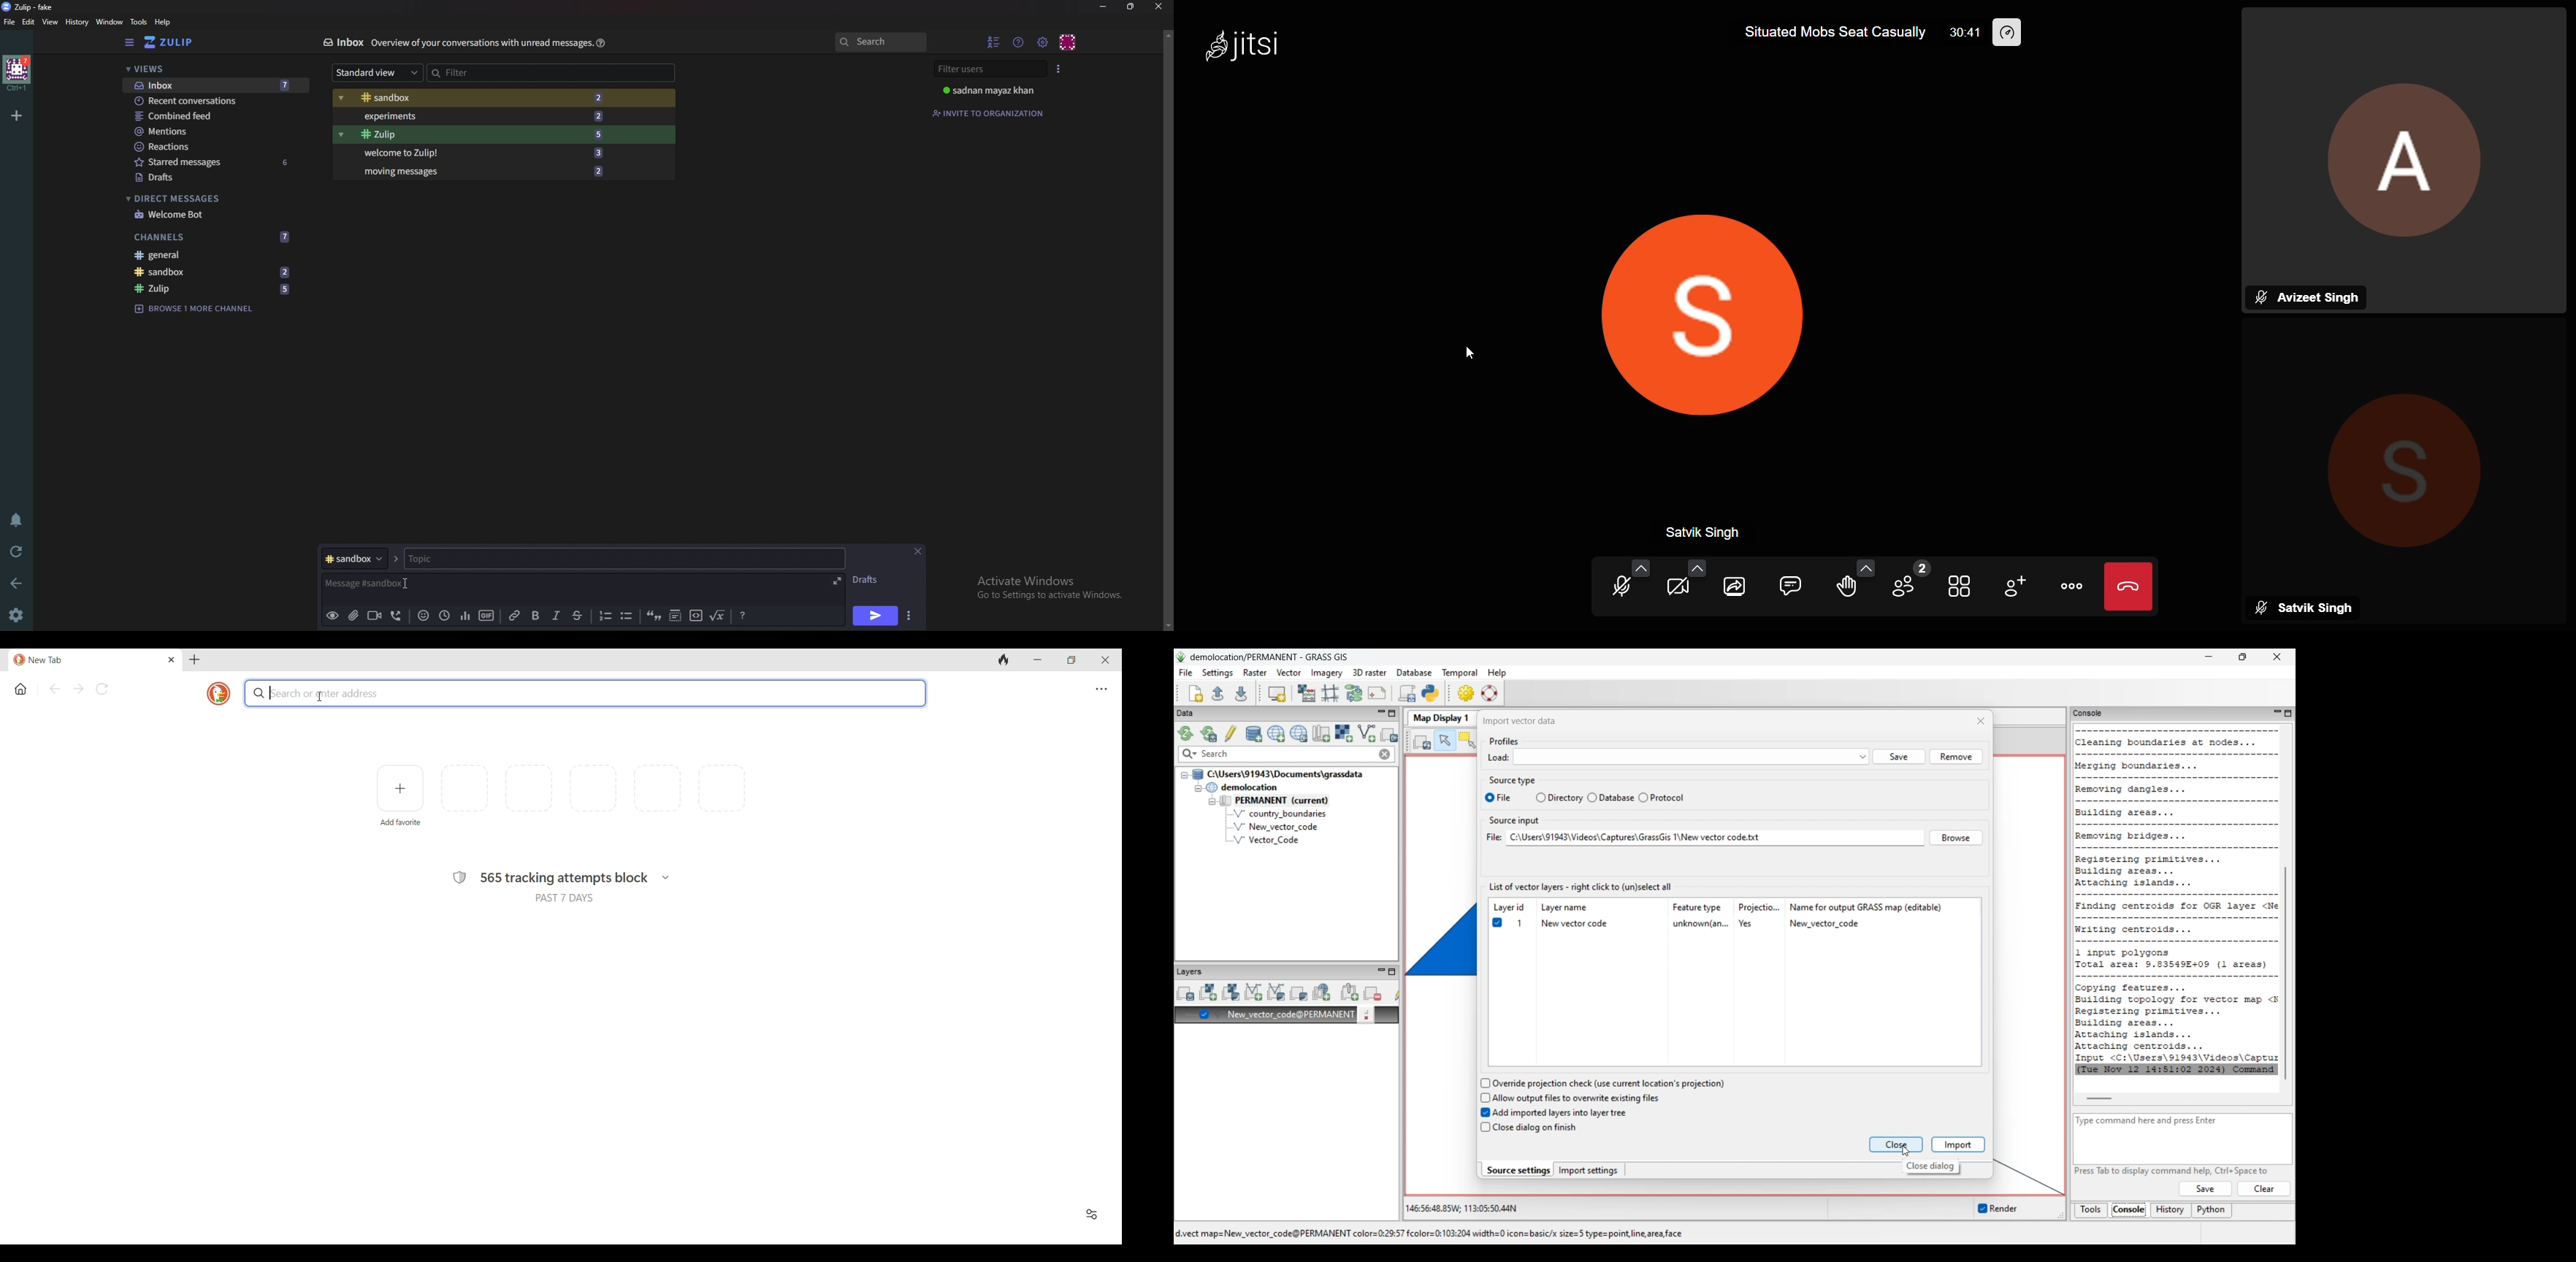  I want to click on Strike through, so click(578, 616).